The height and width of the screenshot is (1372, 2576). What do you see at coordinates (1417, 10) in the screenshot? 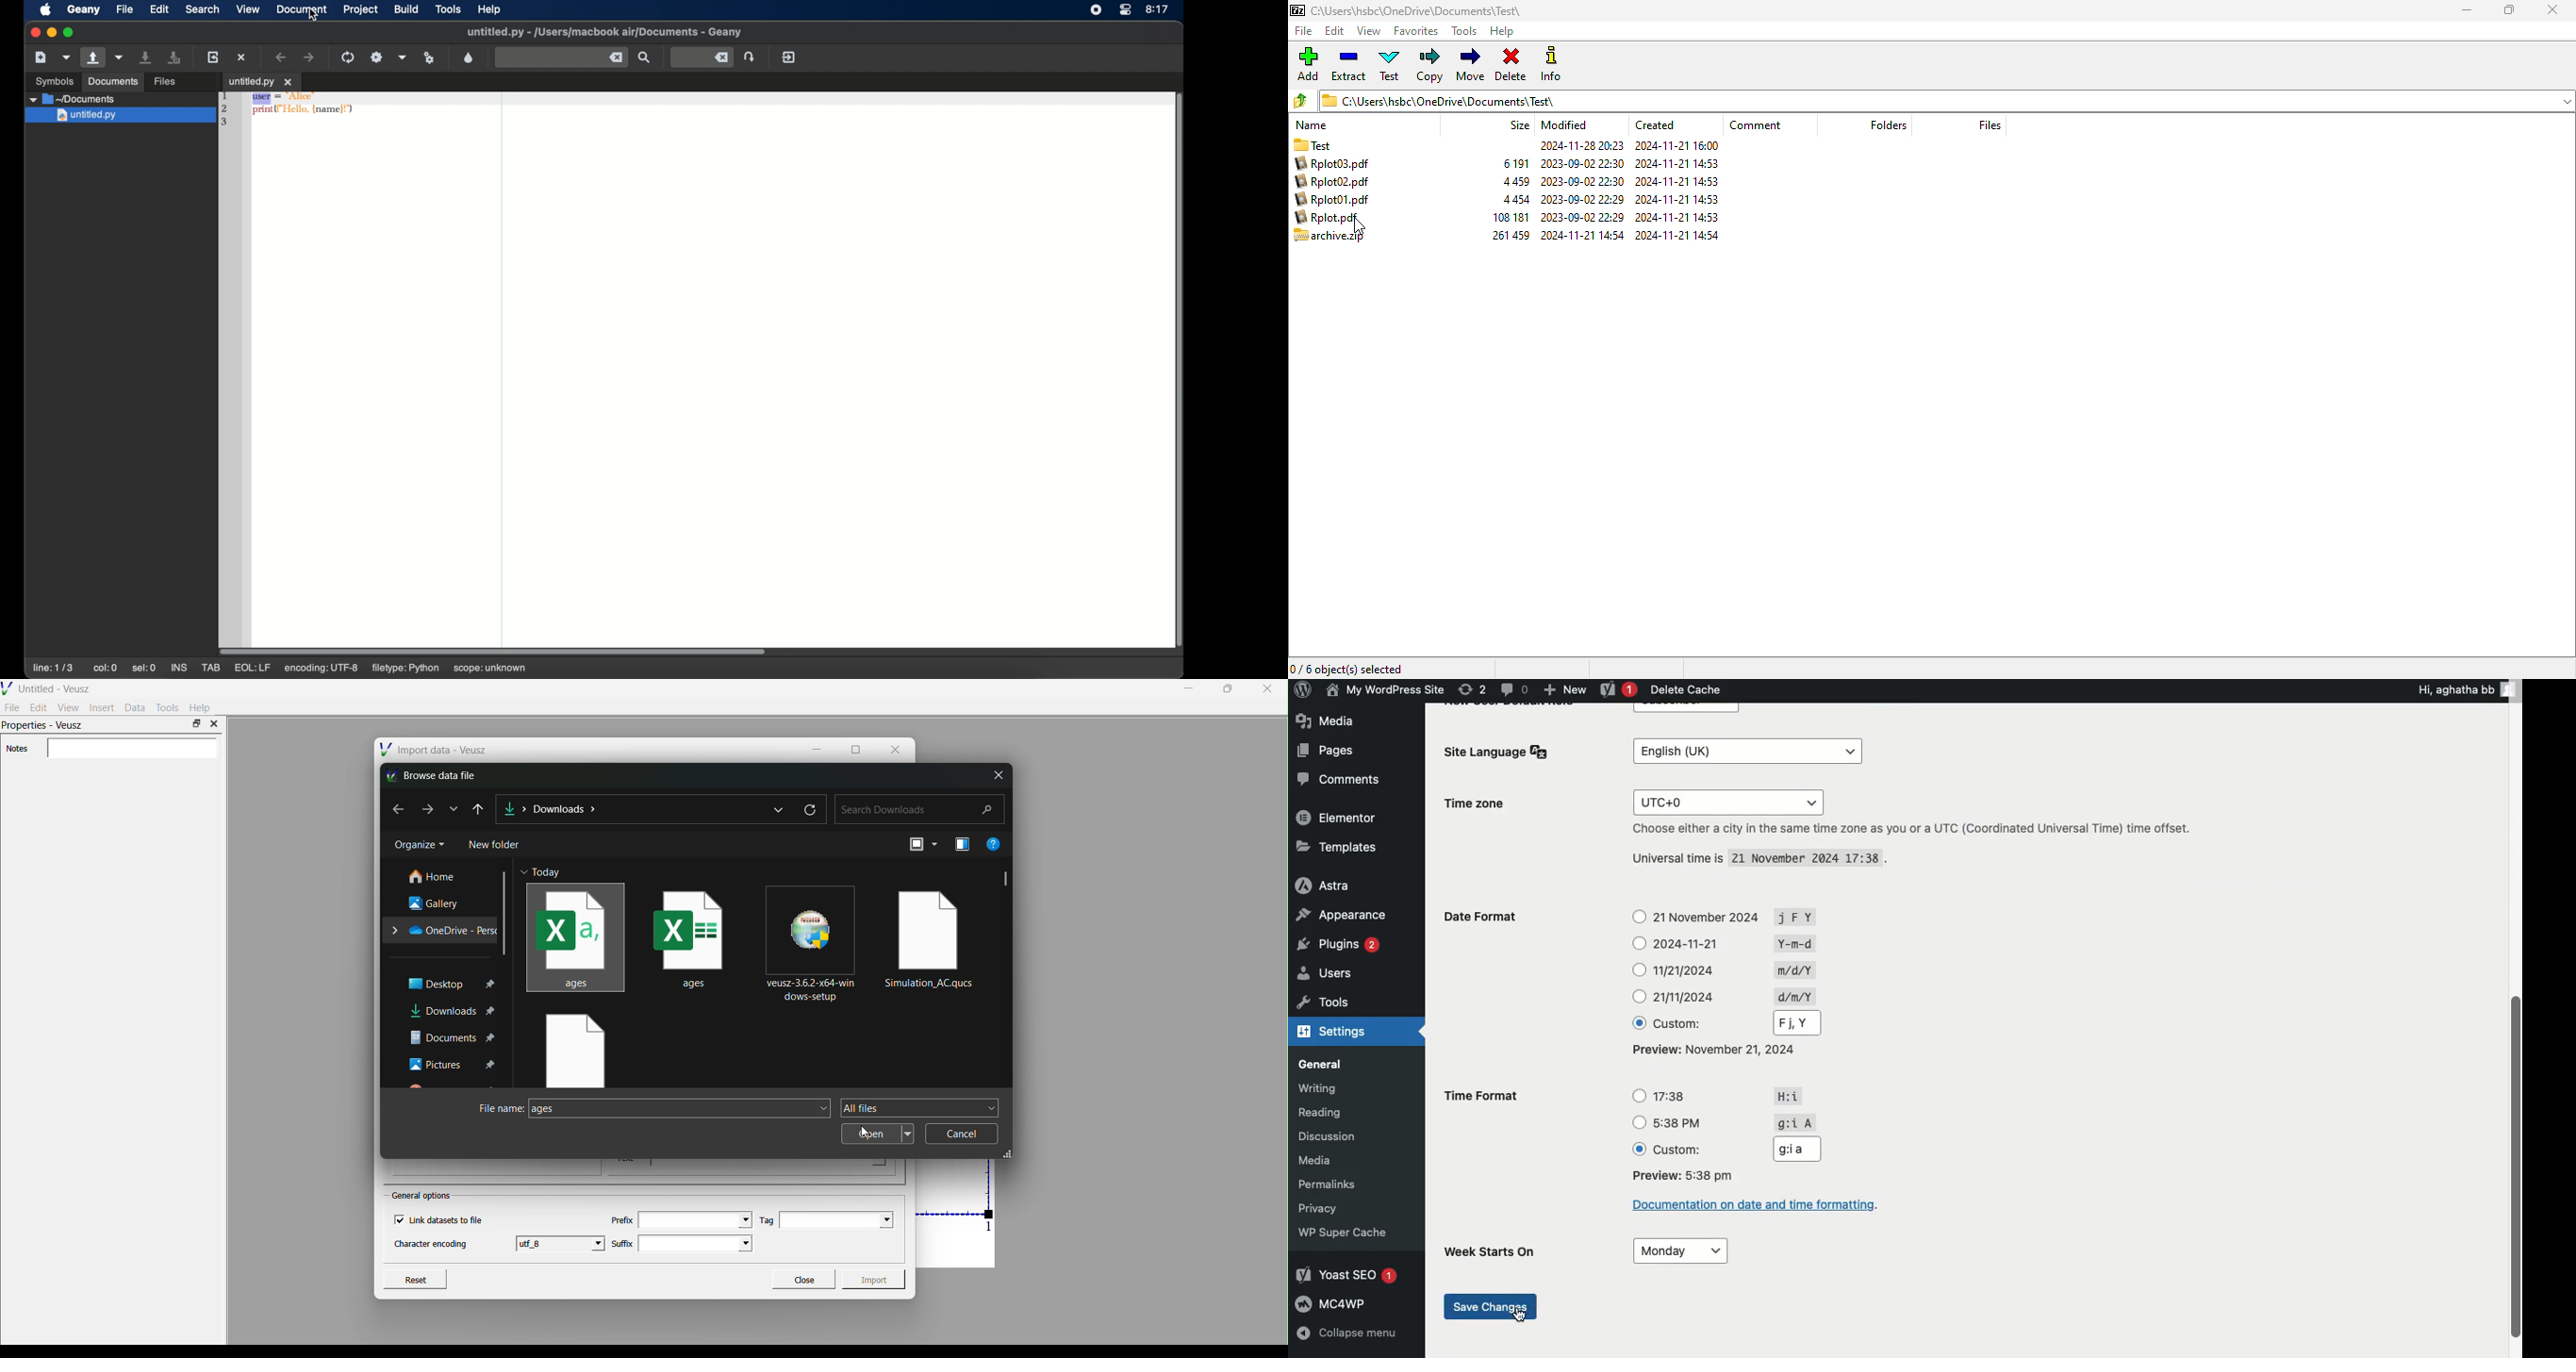
I see `current folder` at bounding box center [1417, 10].